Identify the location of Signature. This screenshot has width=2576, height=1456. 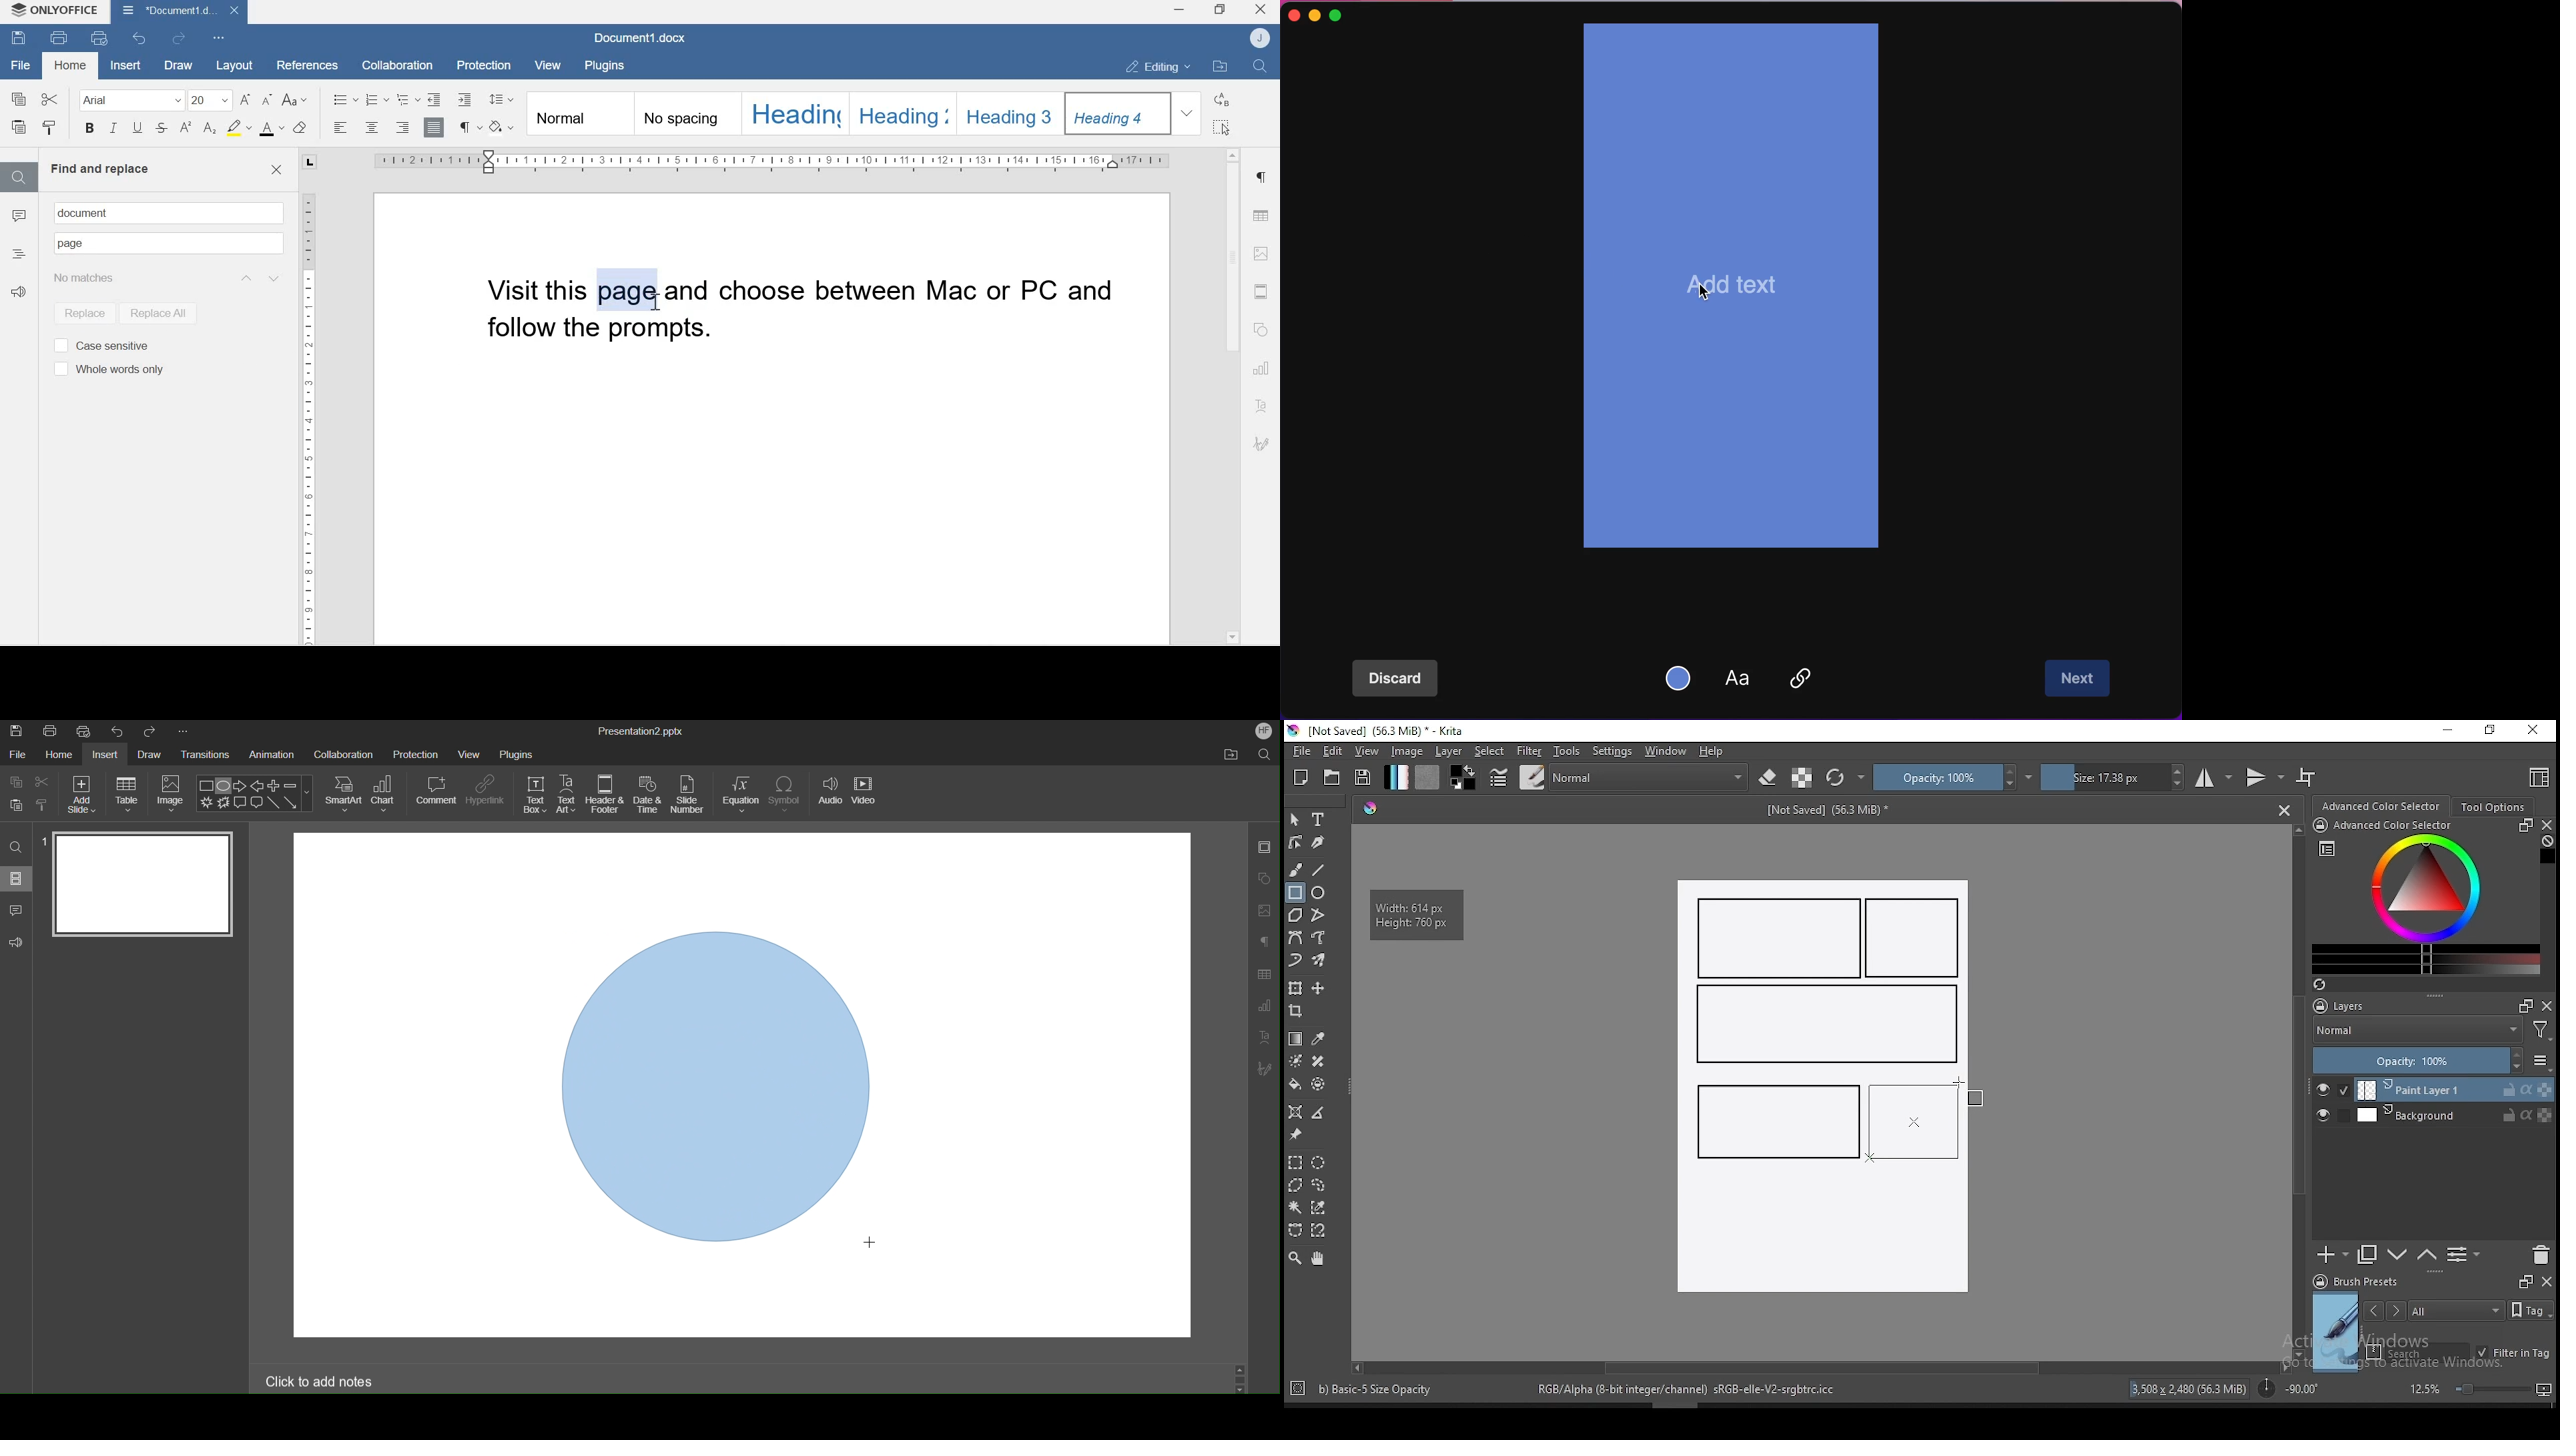
(1261, 444).